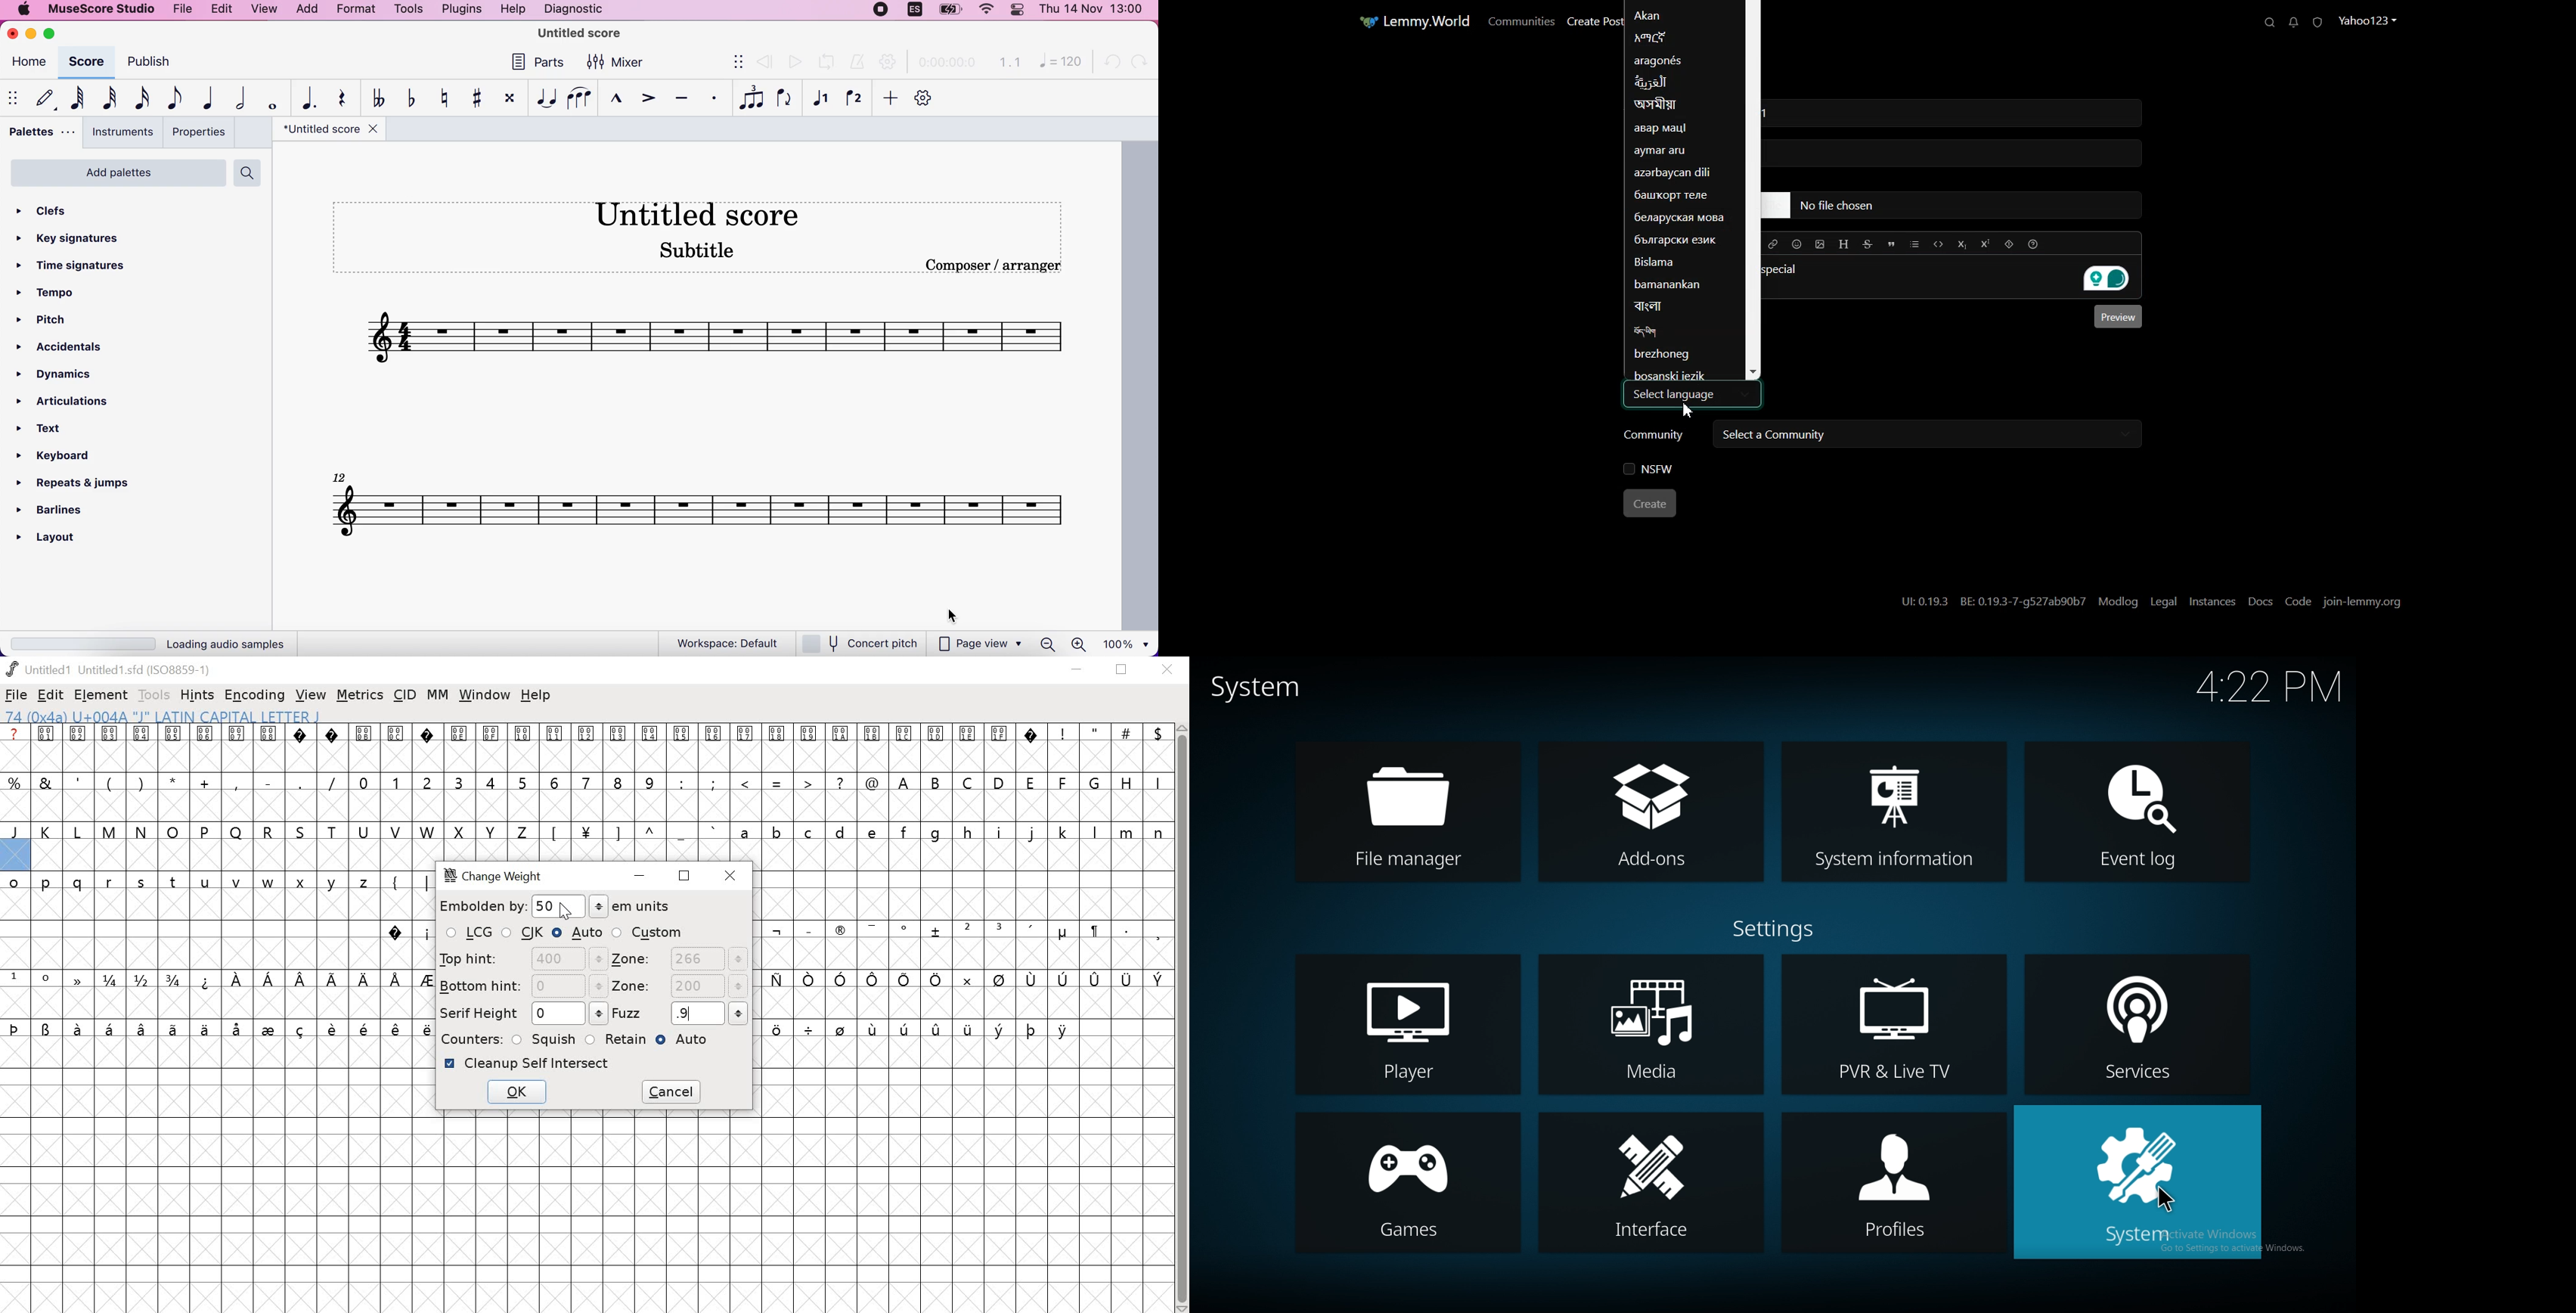 This screenshot has width=2576, height=1316. What do you see at coordinates (156, 695) in the screenshot?
I see `TOOLS` at bounding box center [156, 695].